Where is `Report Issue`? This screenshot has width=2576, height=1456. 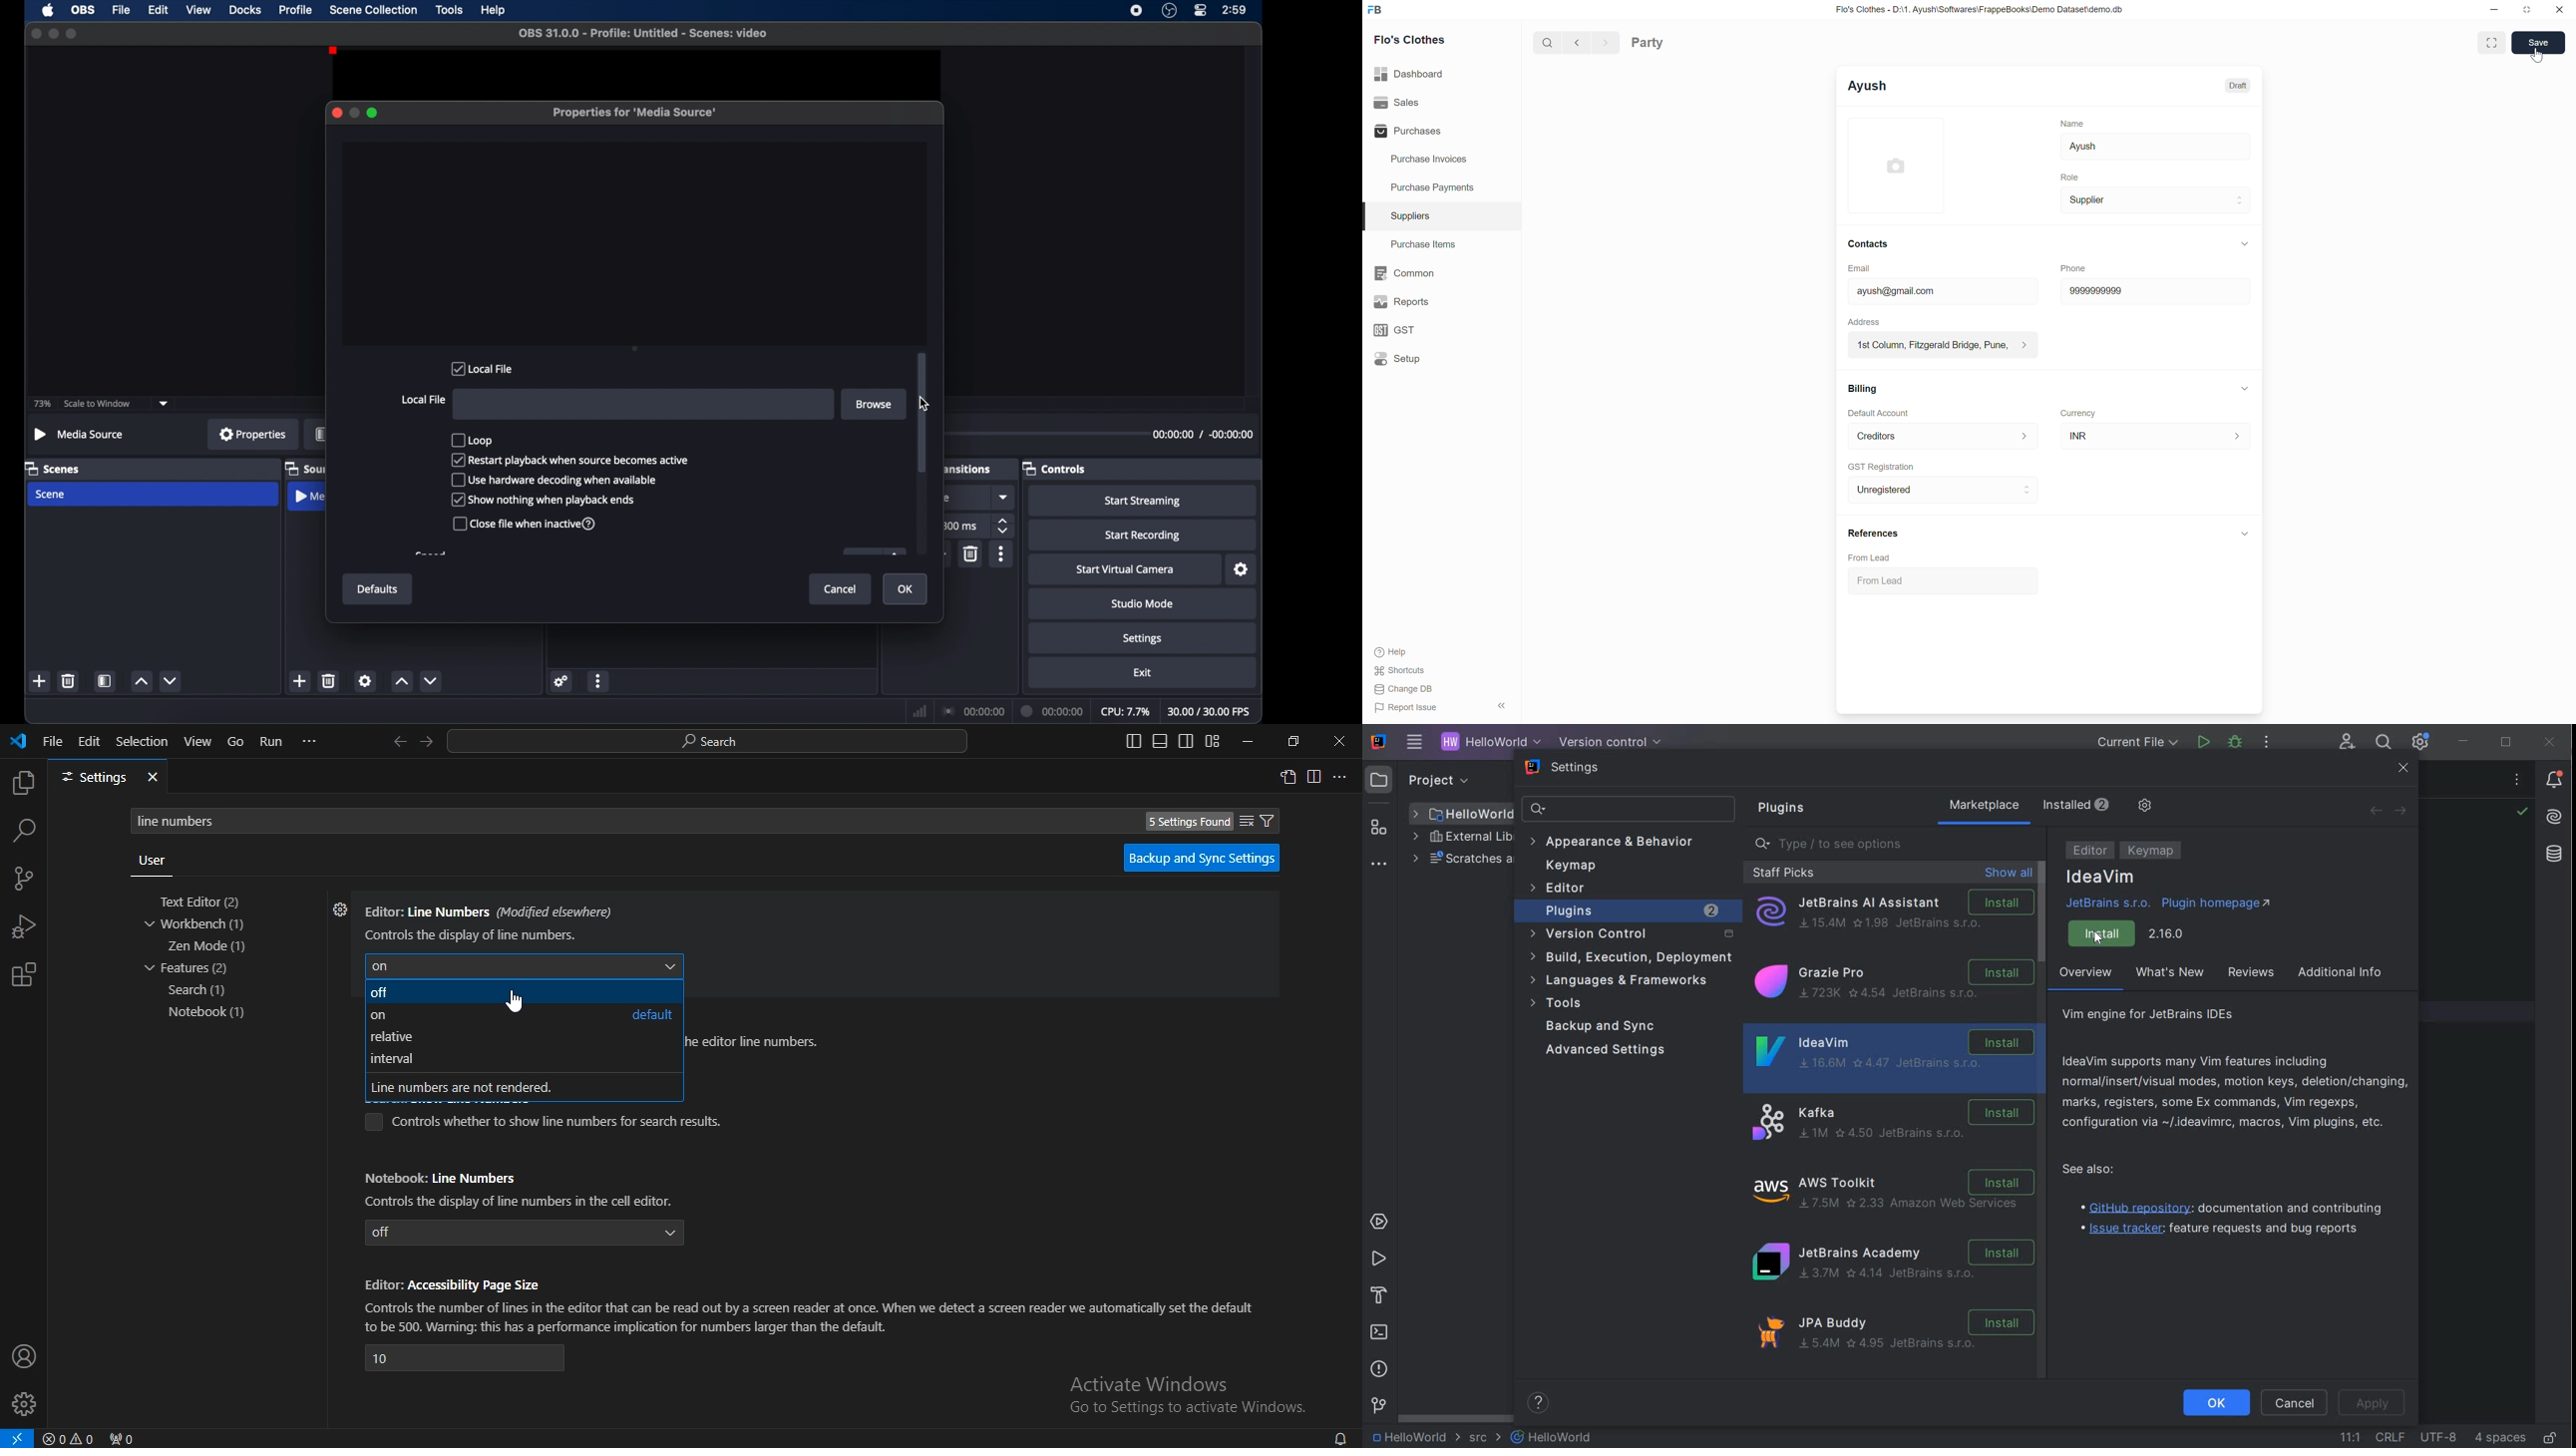
Report Issue is located at coordinates (1408, 708).